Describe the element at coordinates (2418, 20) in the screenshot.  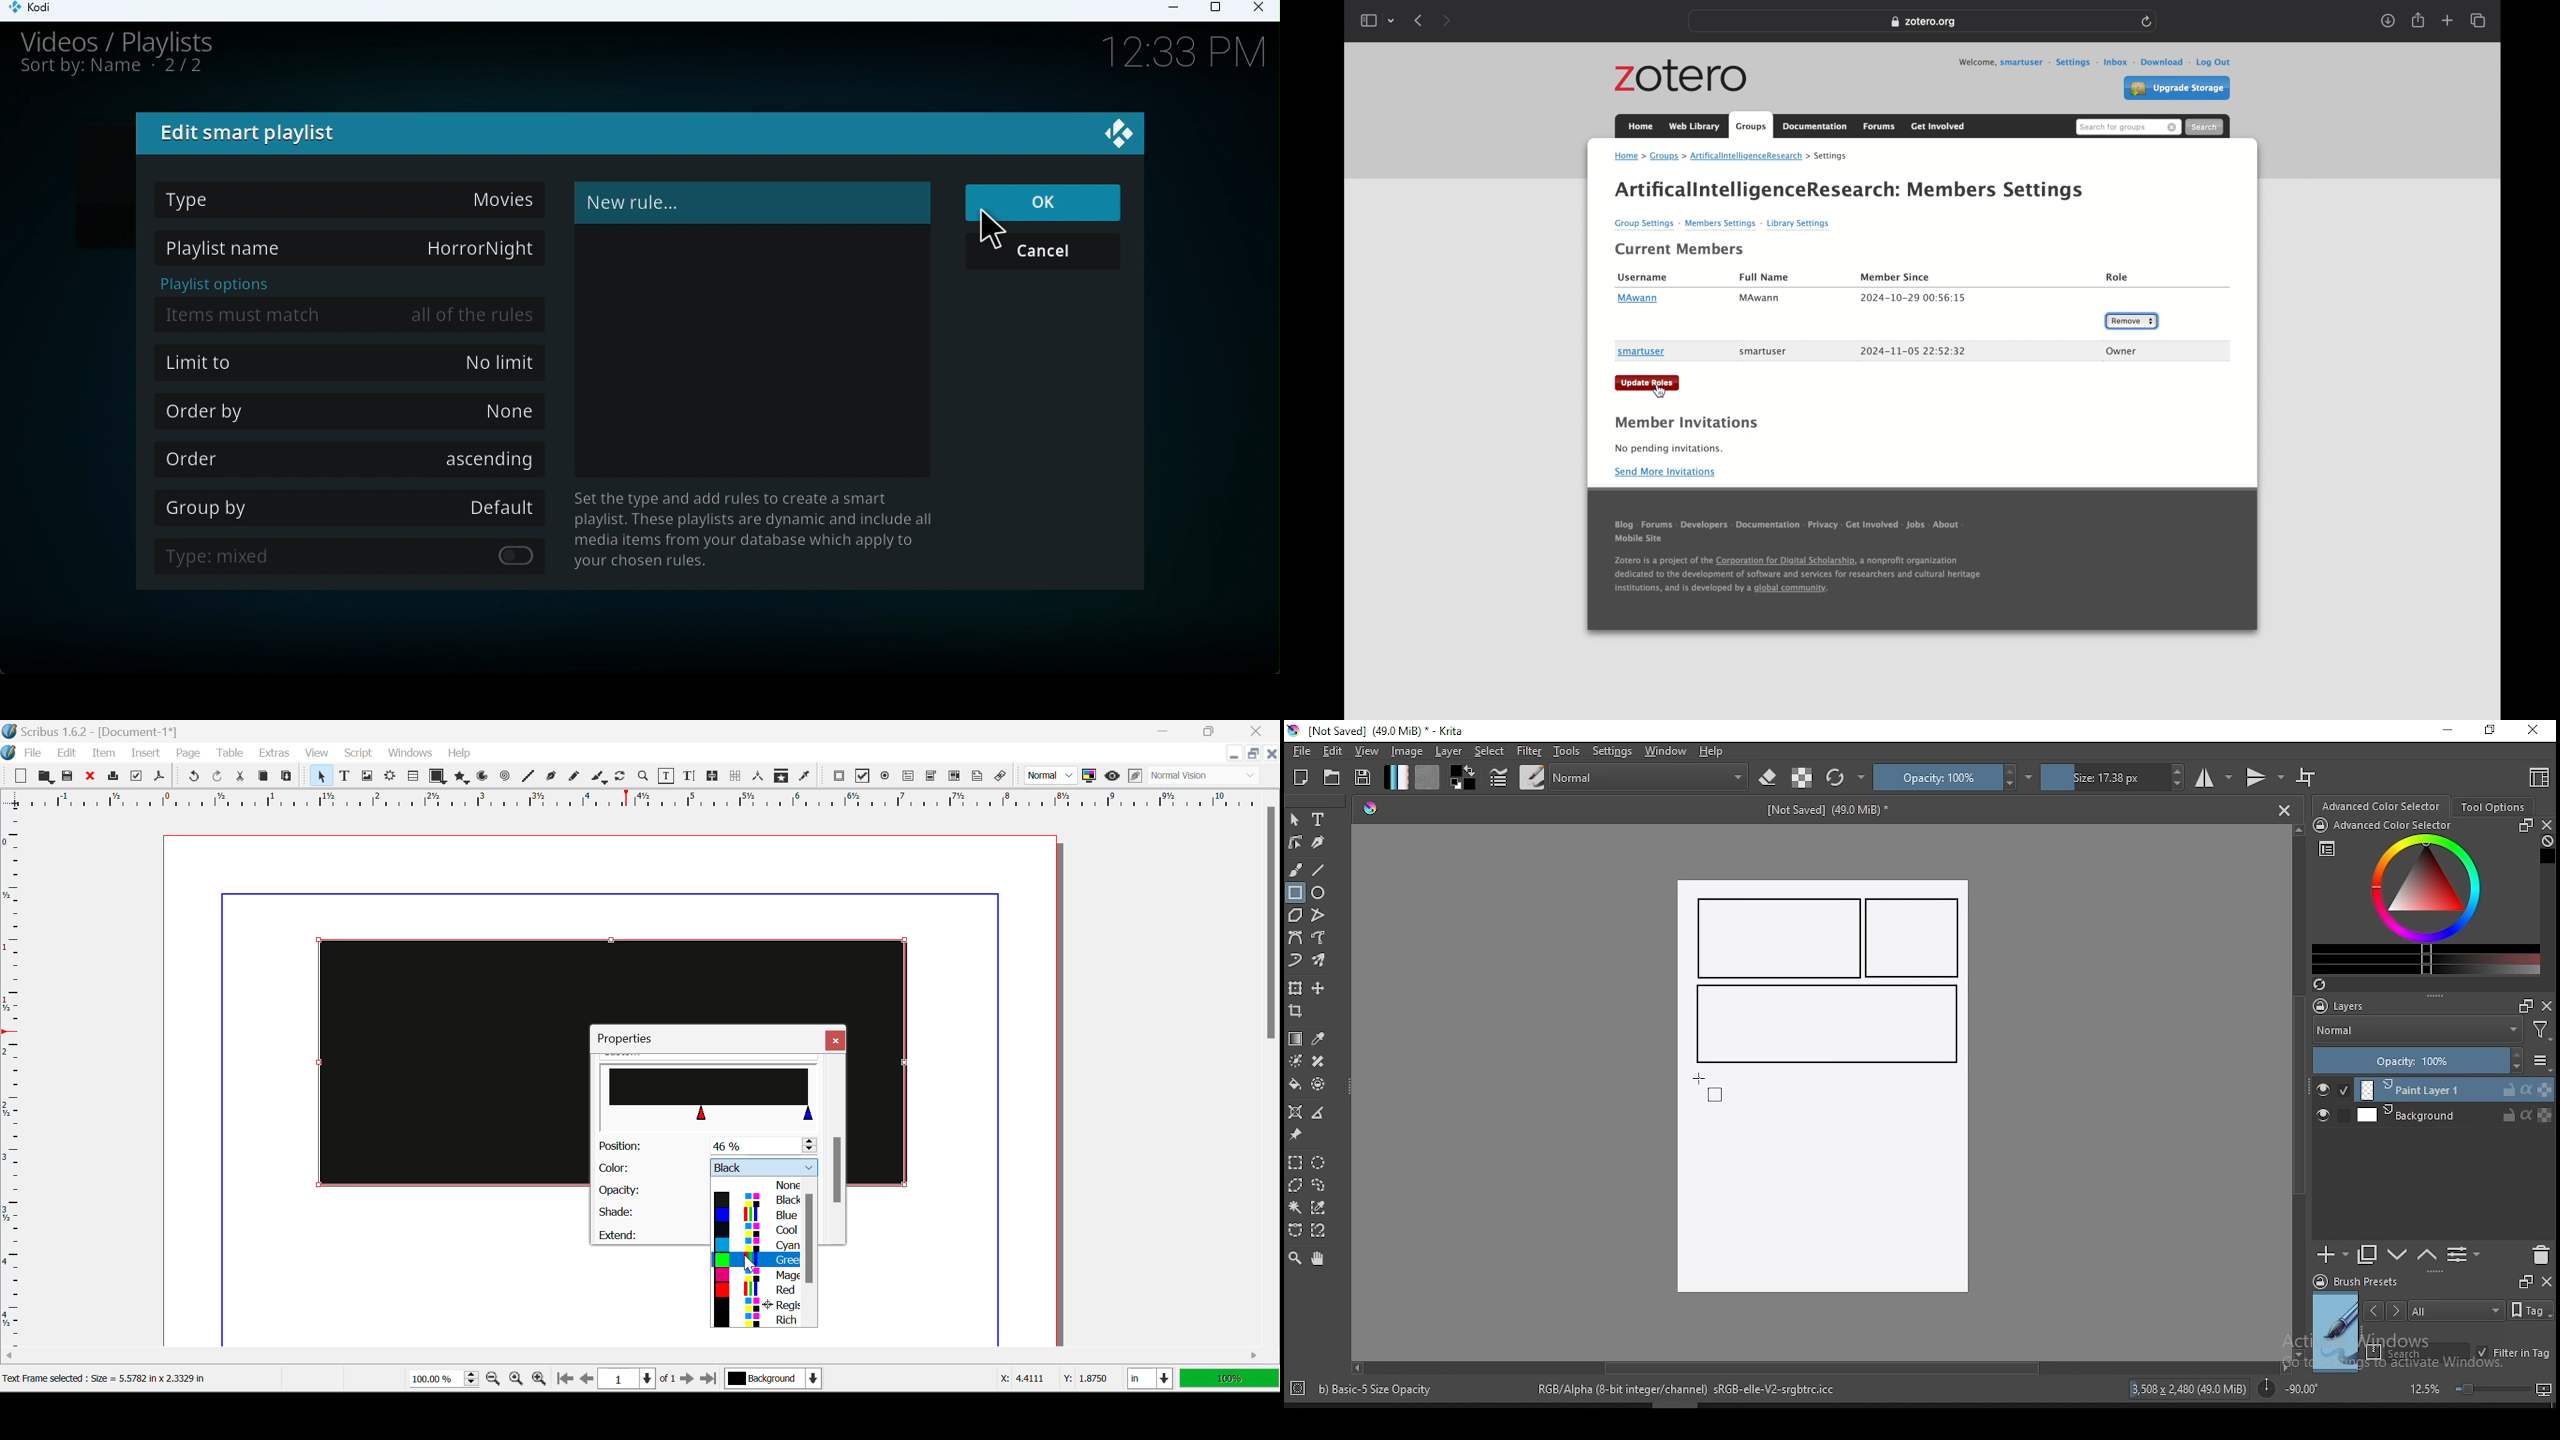
I see `share` at that location.